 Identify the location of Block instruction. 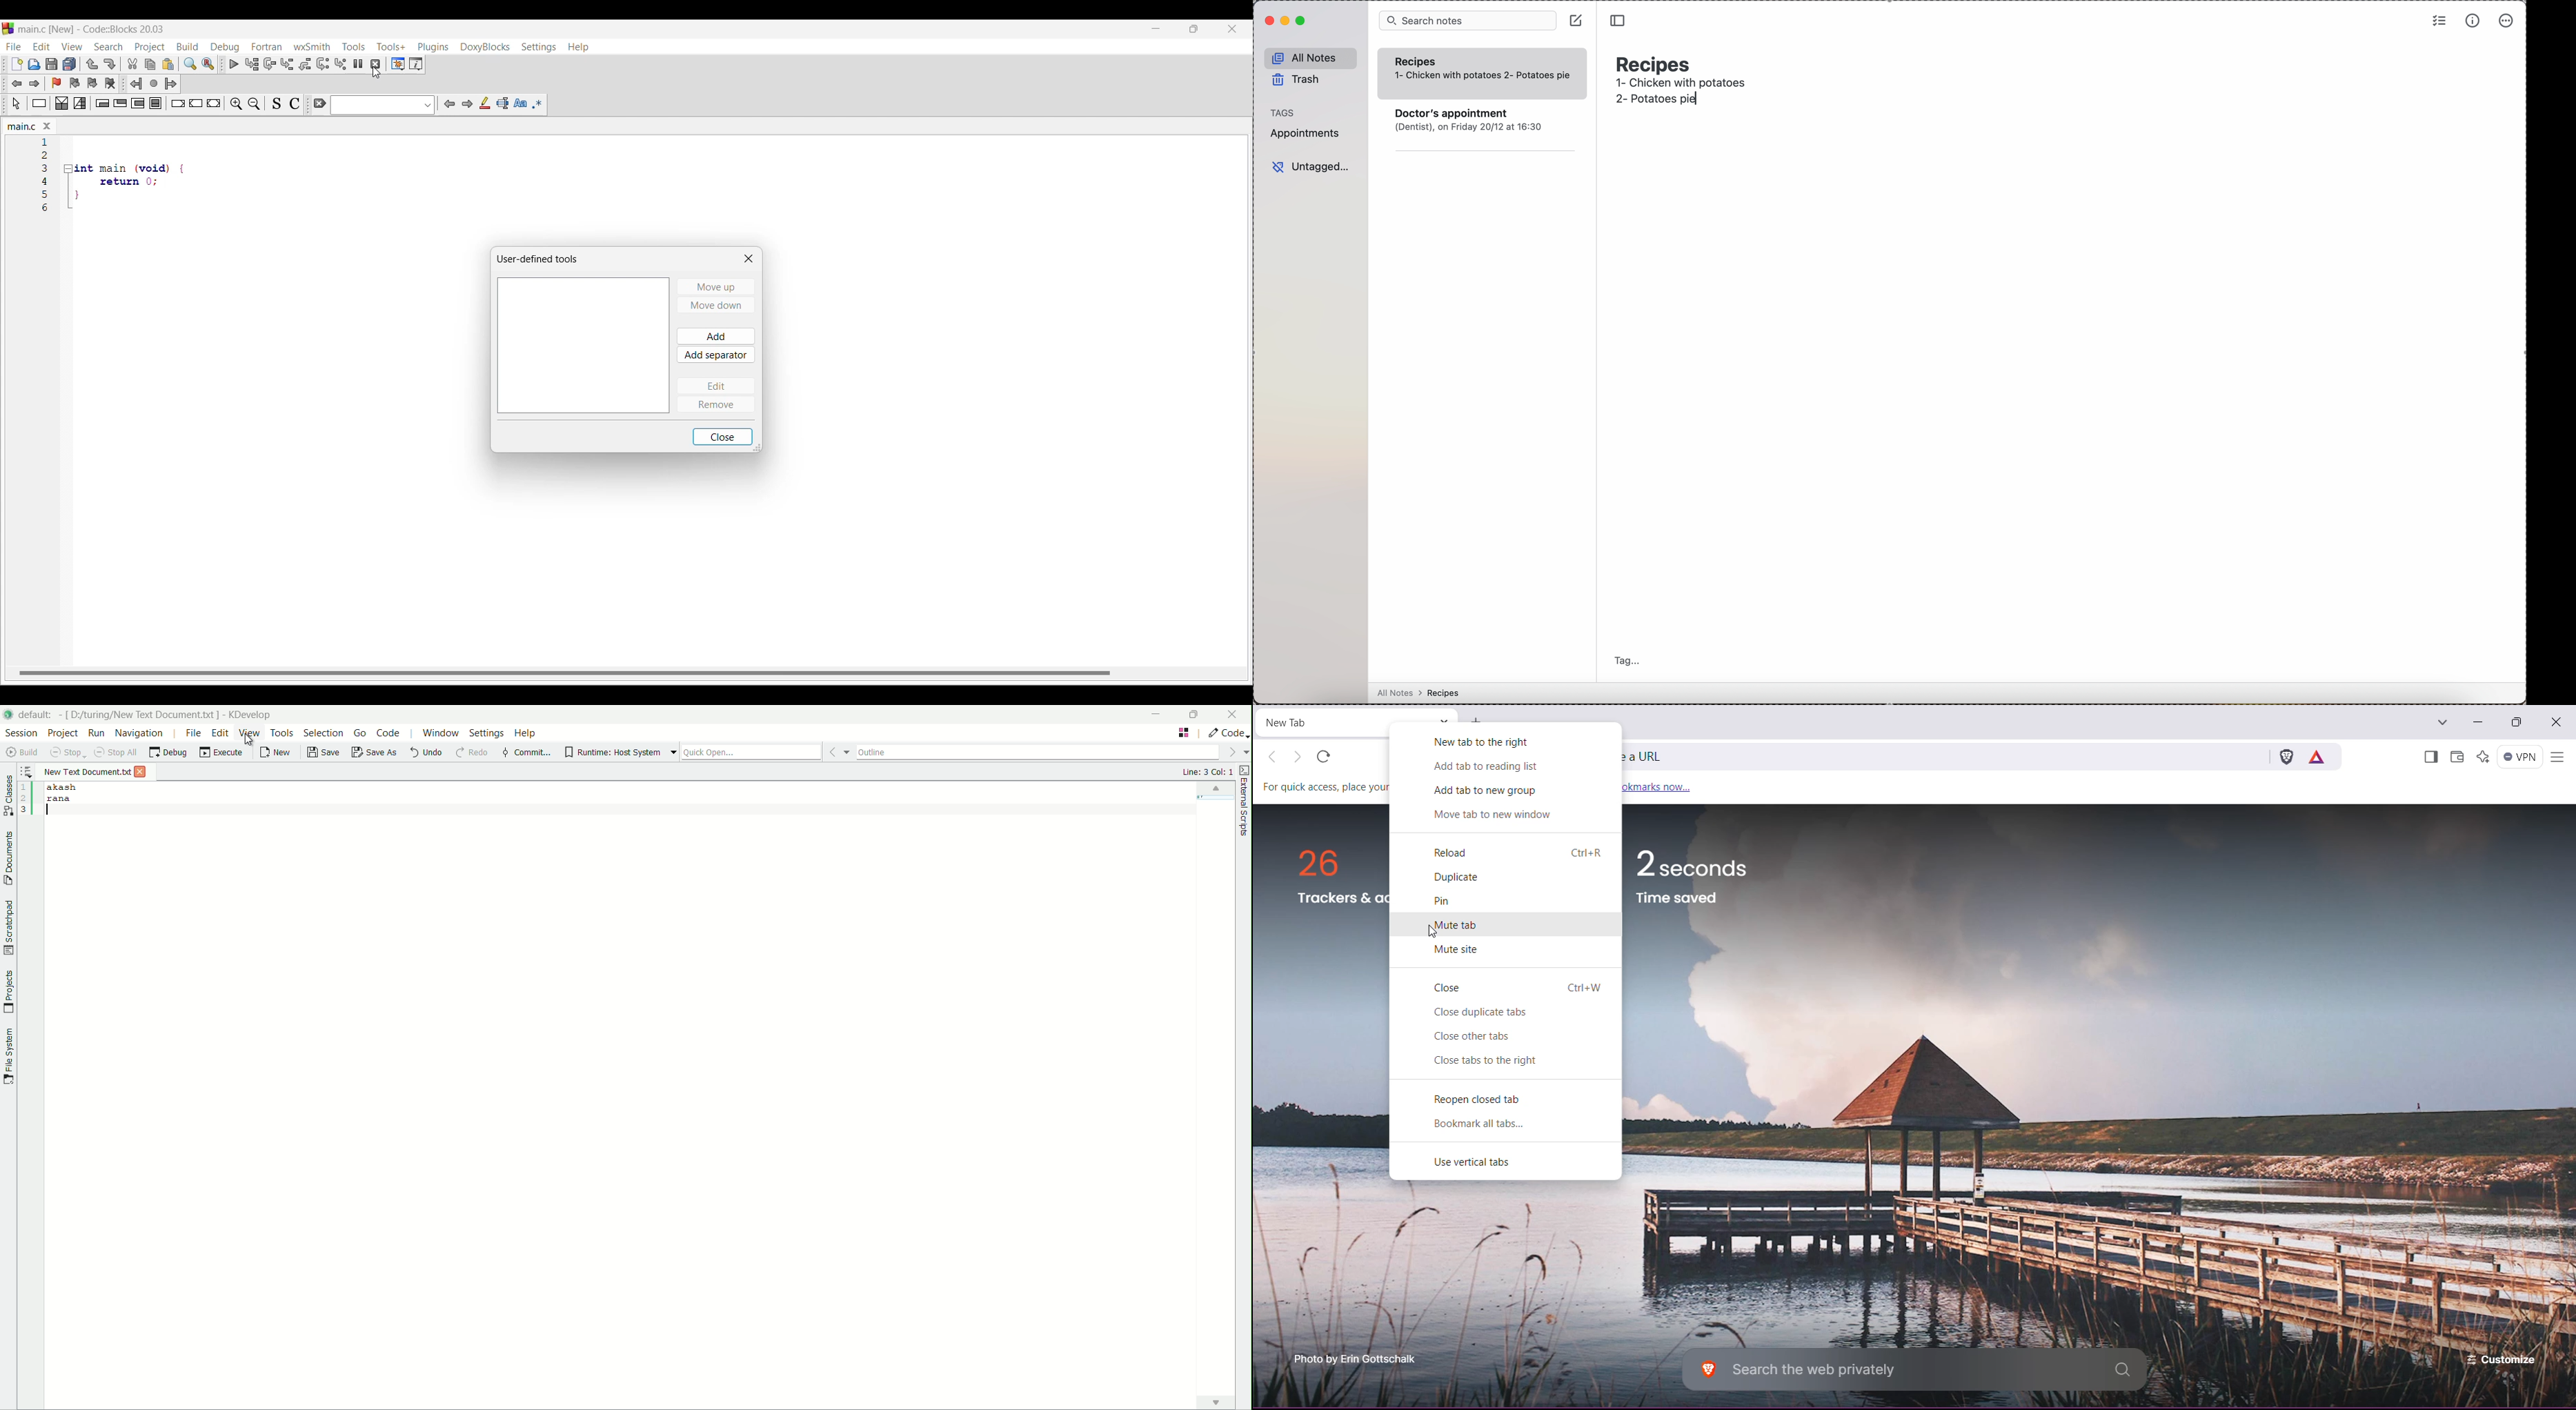
(156, 103).